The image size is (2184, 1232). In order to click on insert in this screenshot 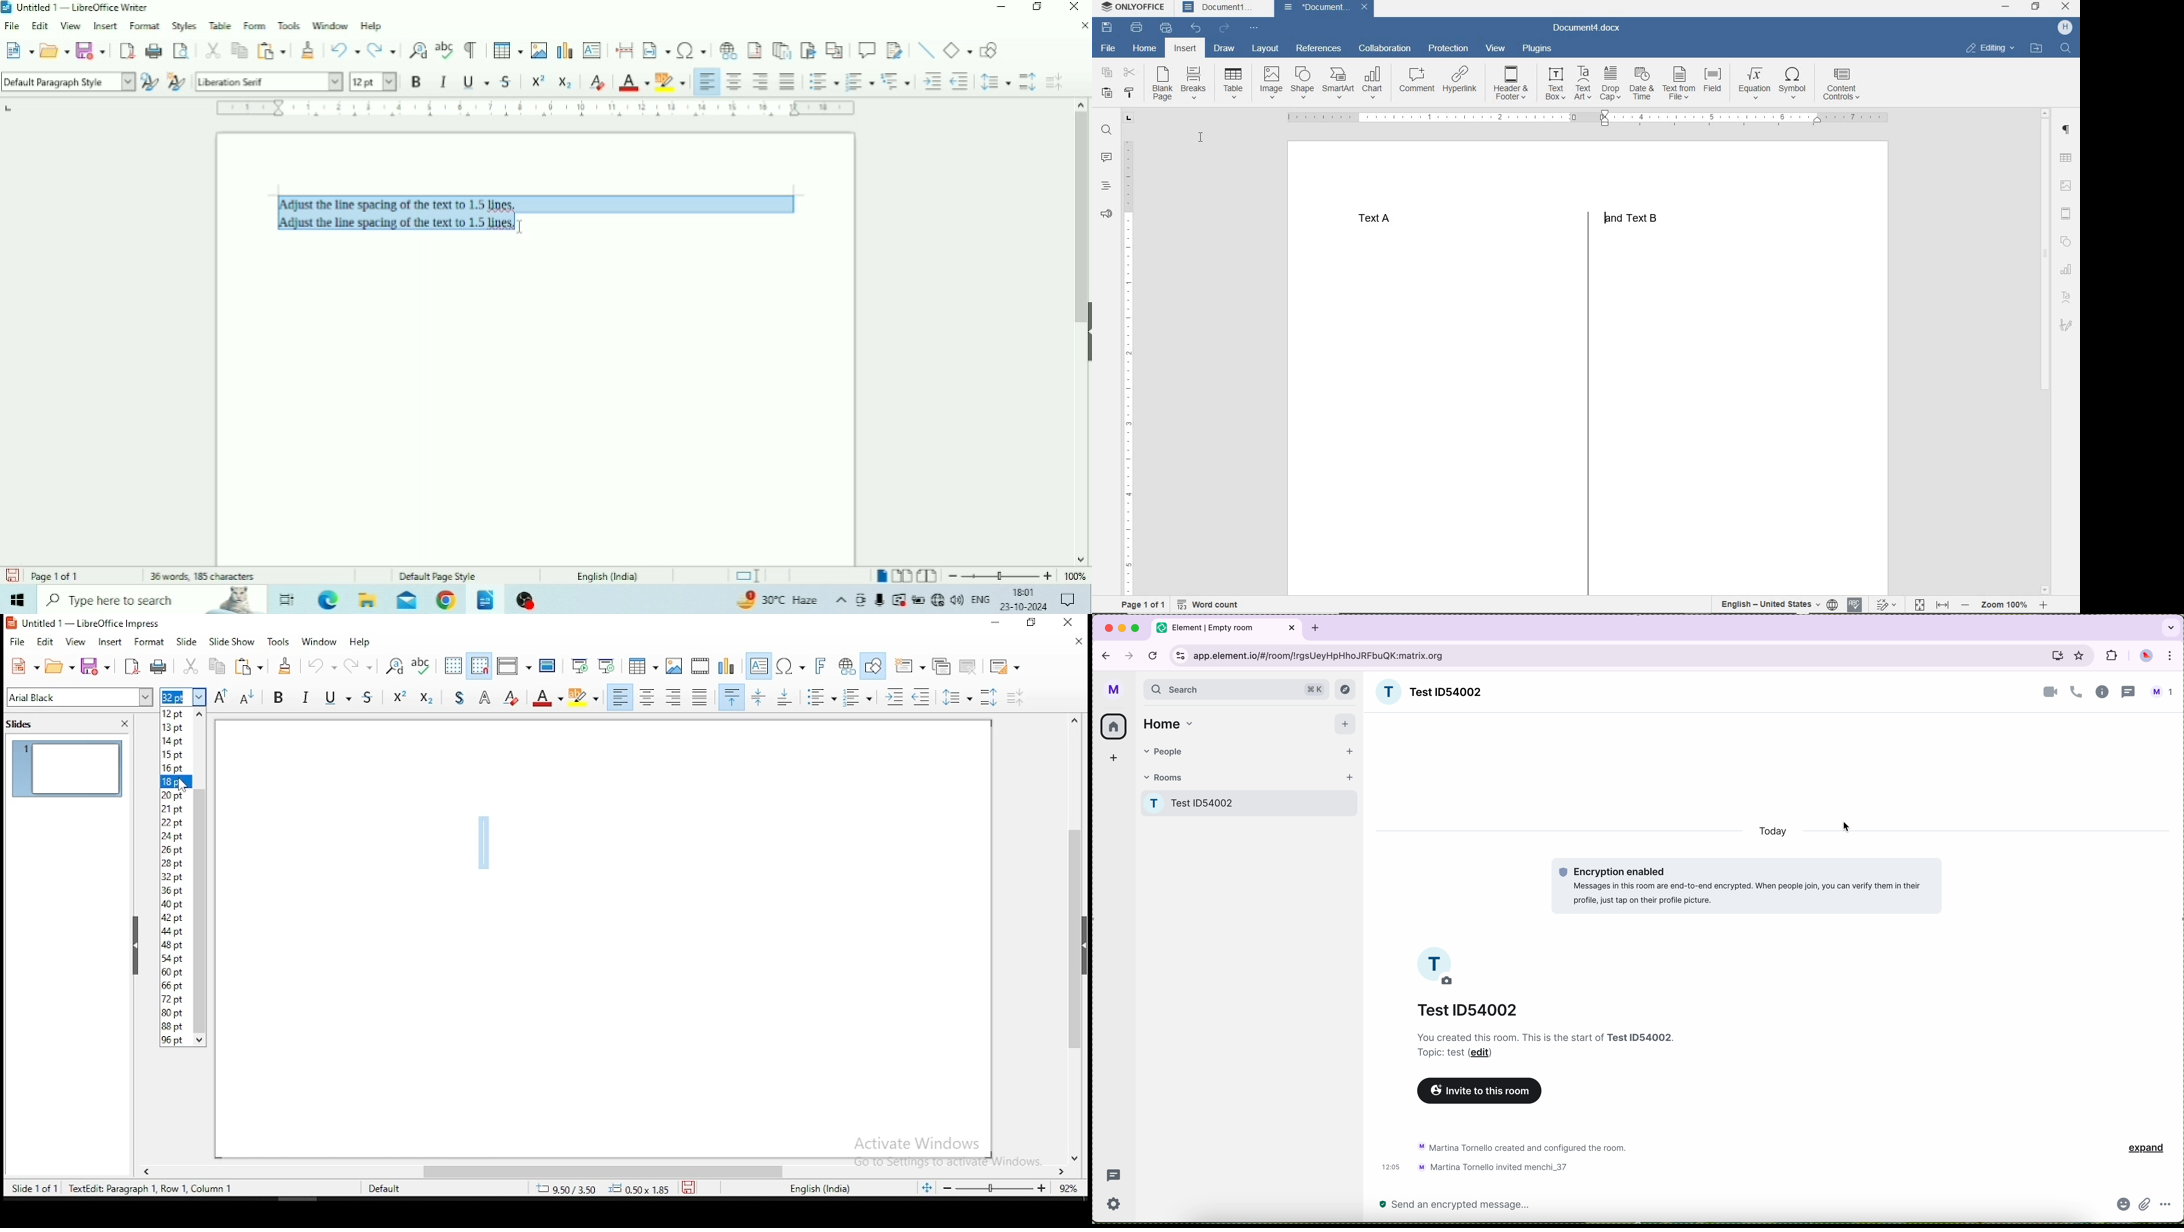, I will do `click(109, 643)`.